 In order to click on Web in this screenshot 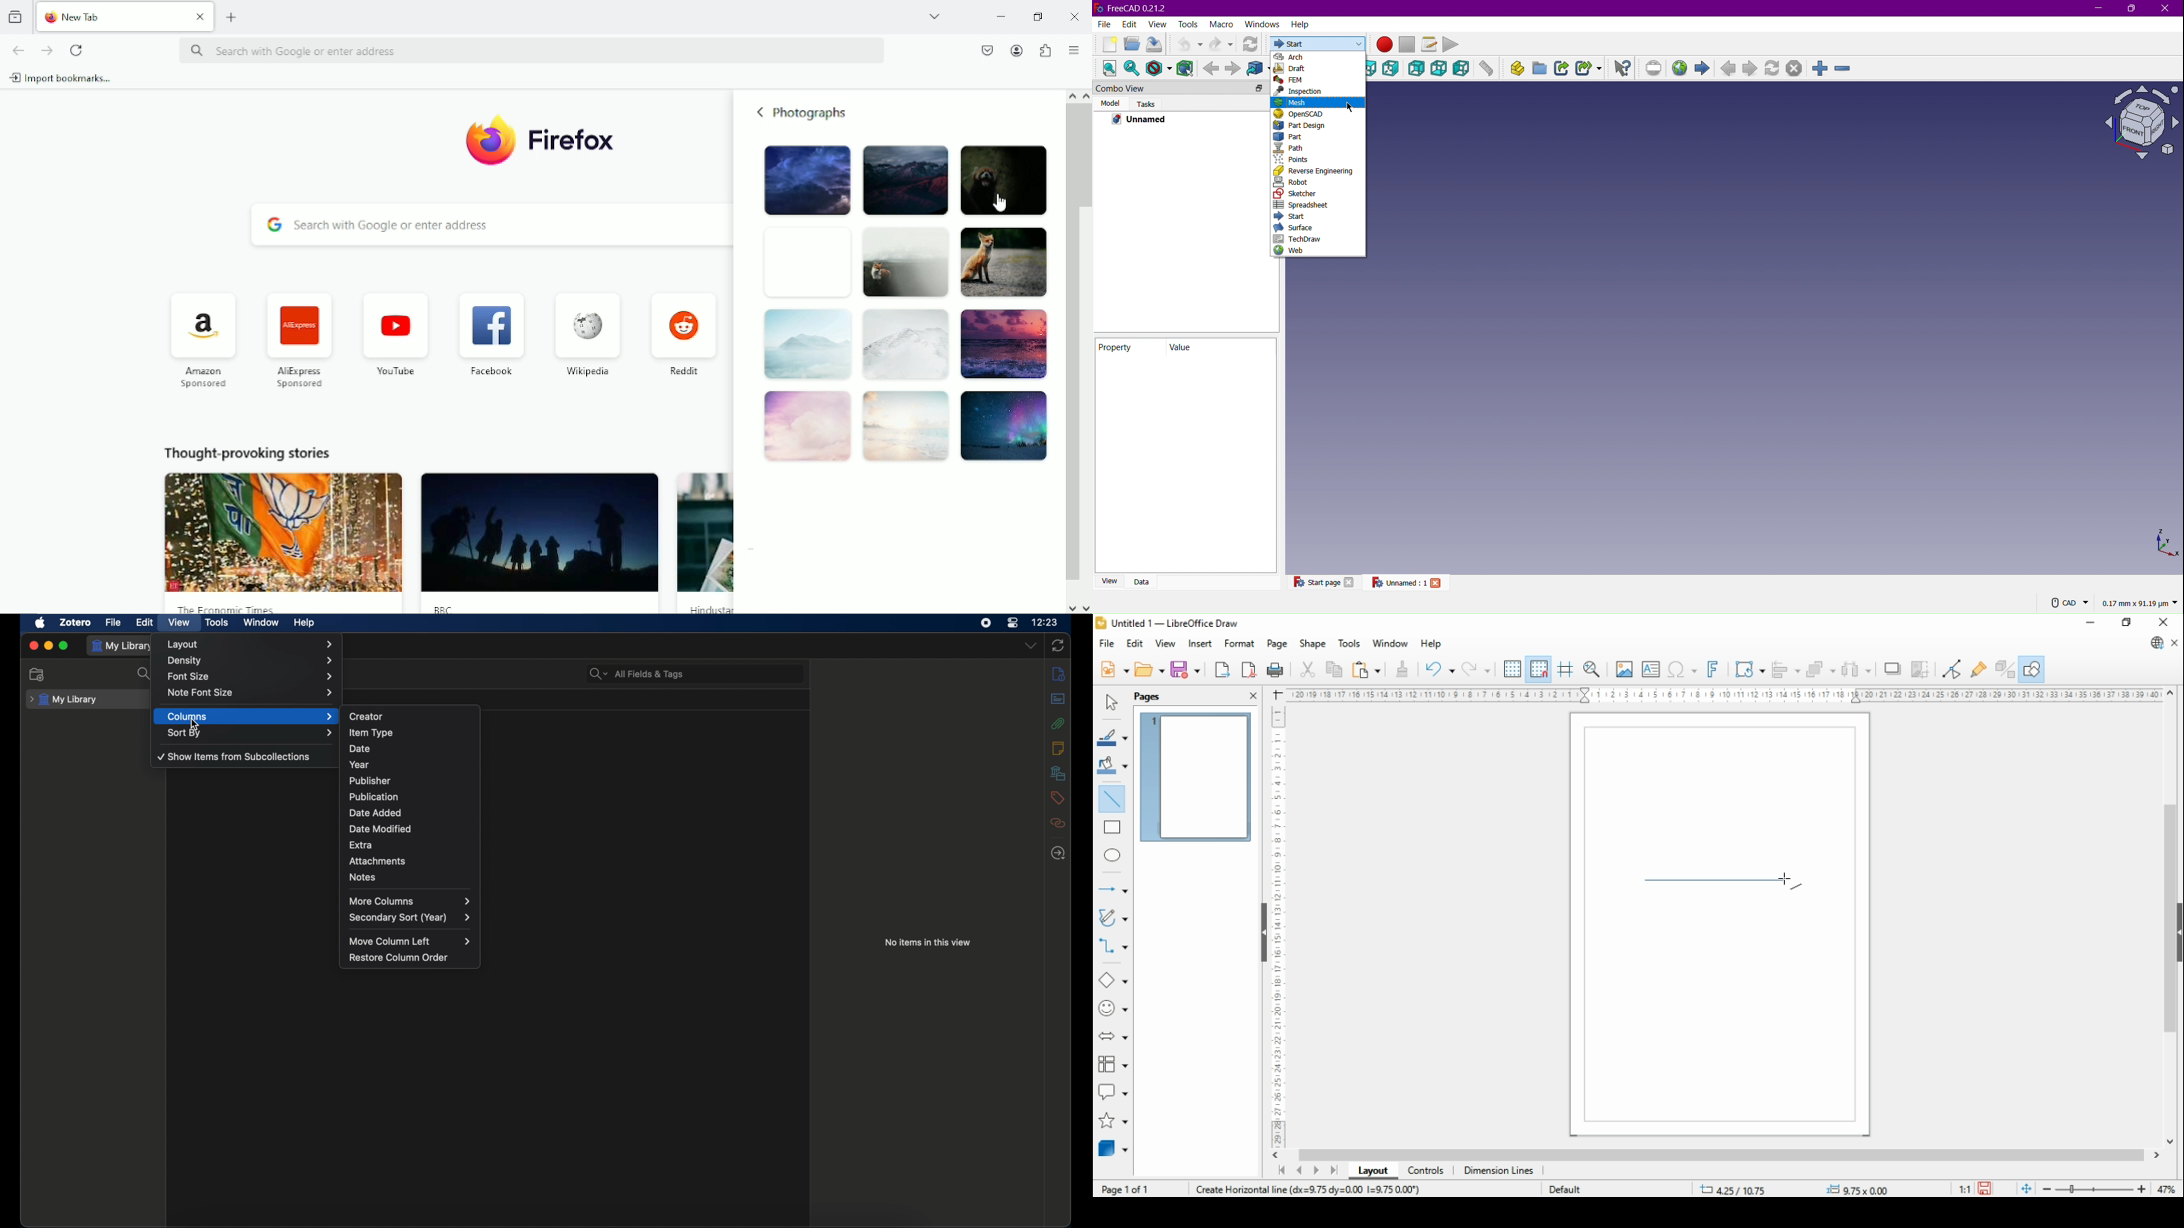, I will do `click(1295, 250)`.